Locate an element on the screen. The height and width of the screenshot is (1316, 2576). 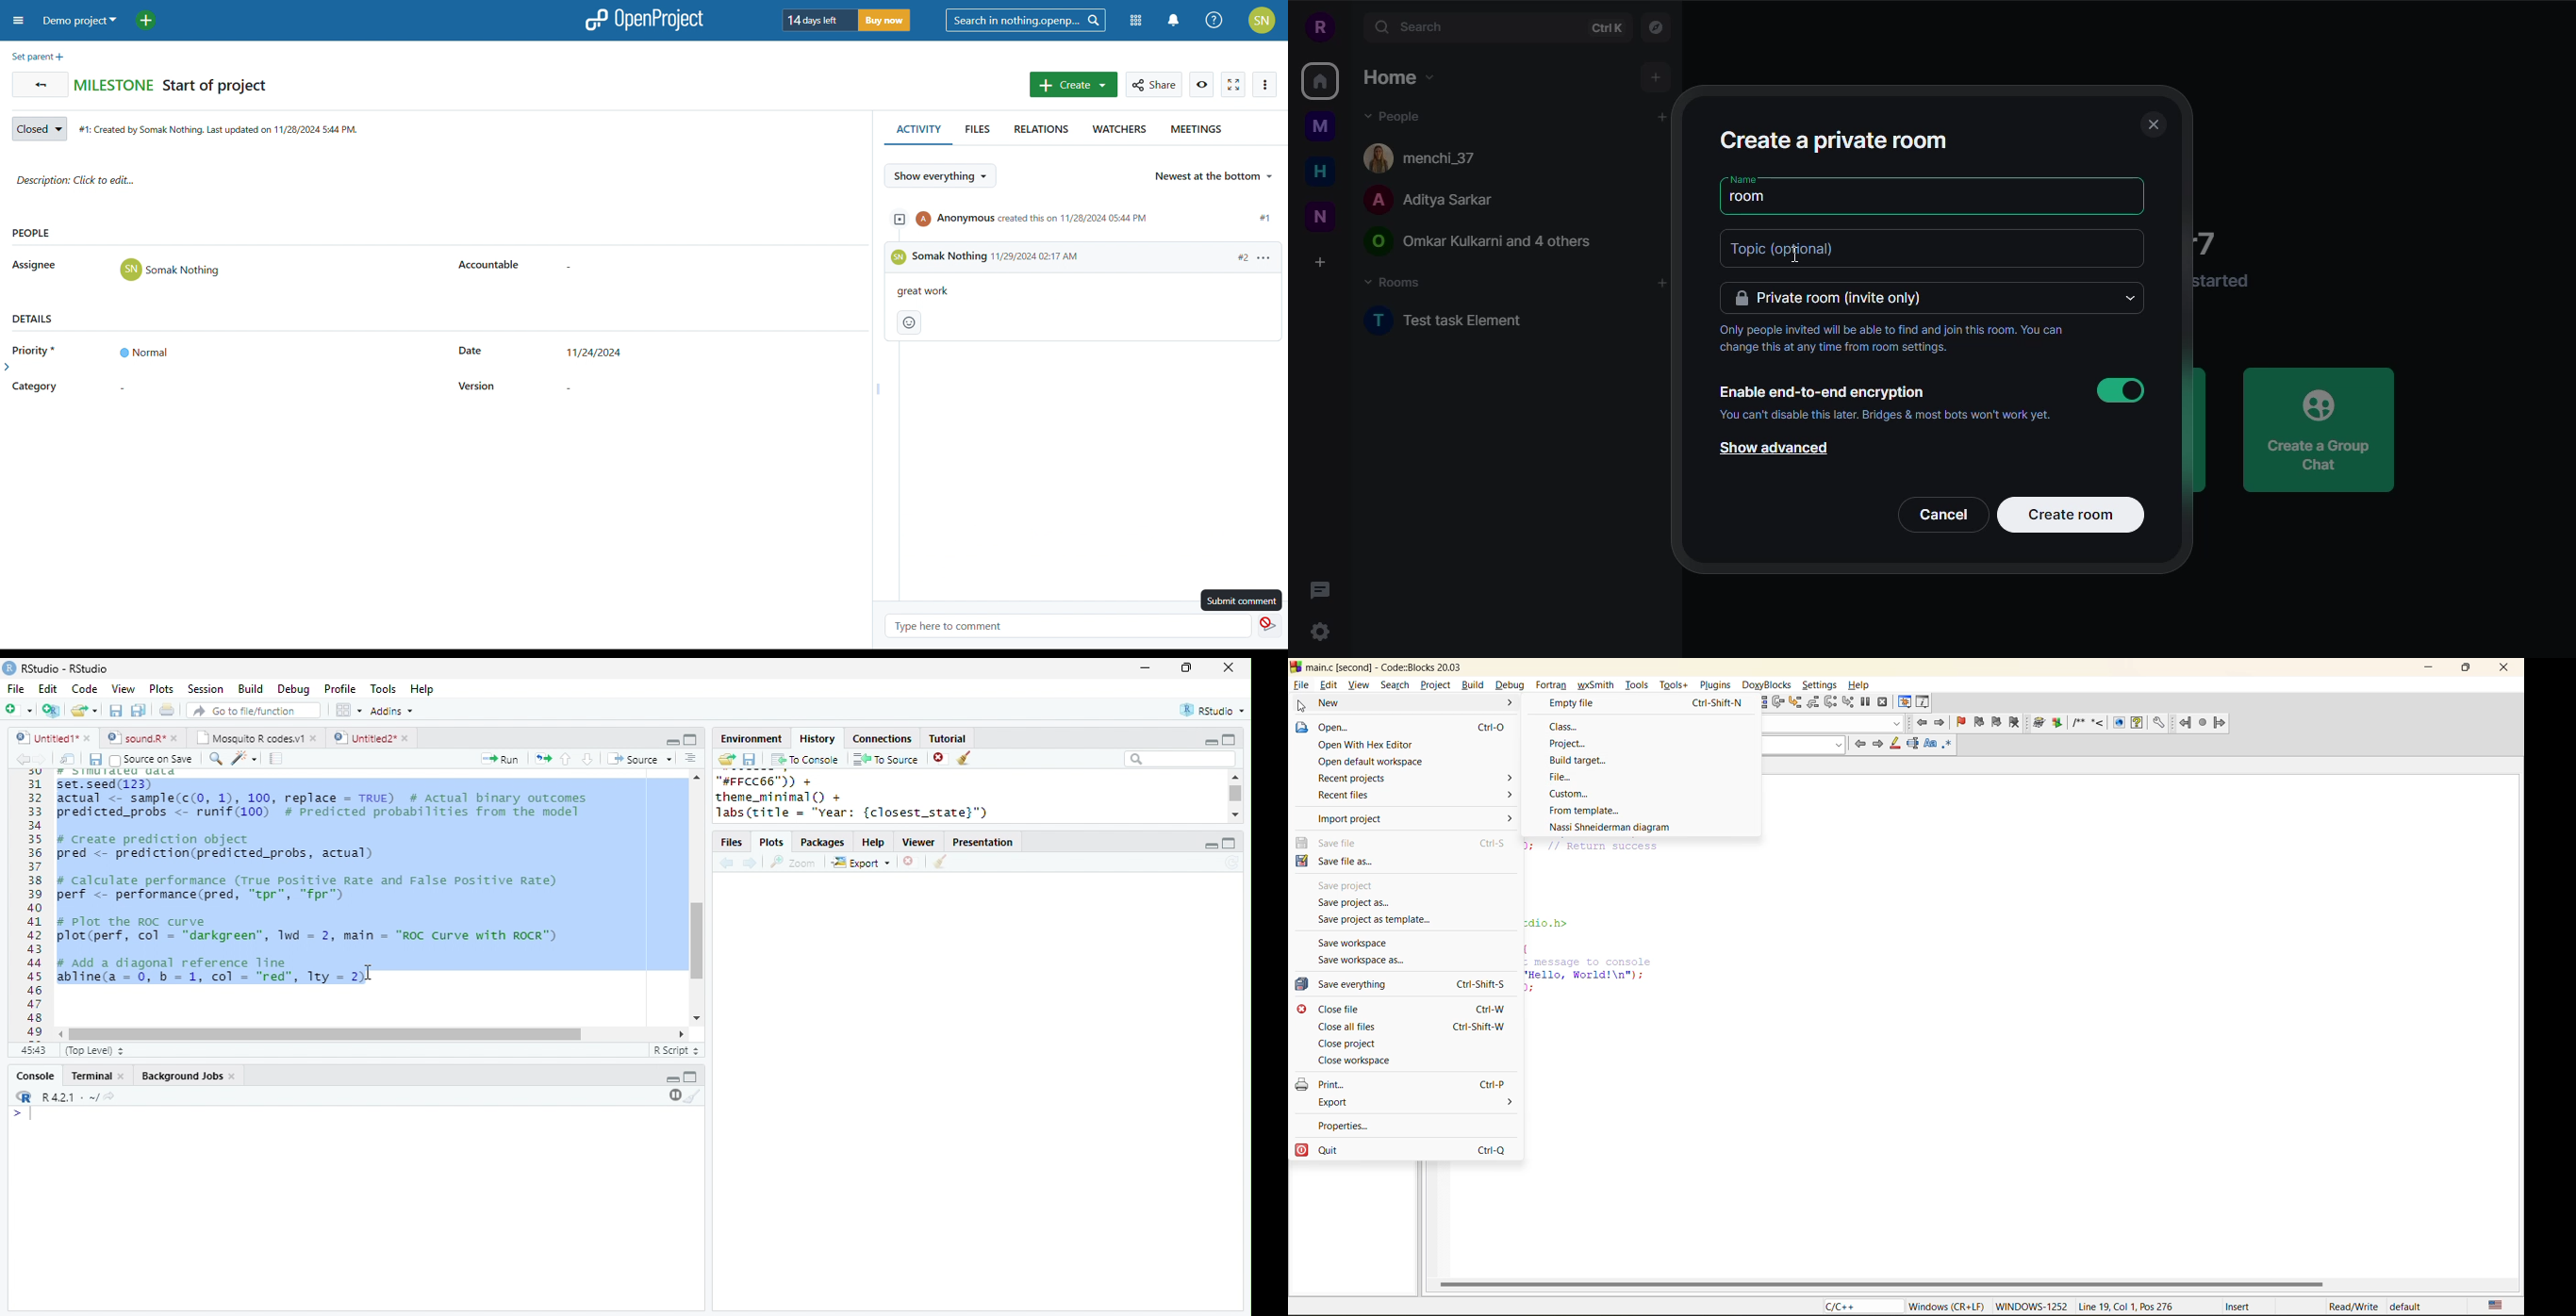
new is located at coordinates (1321, 216).